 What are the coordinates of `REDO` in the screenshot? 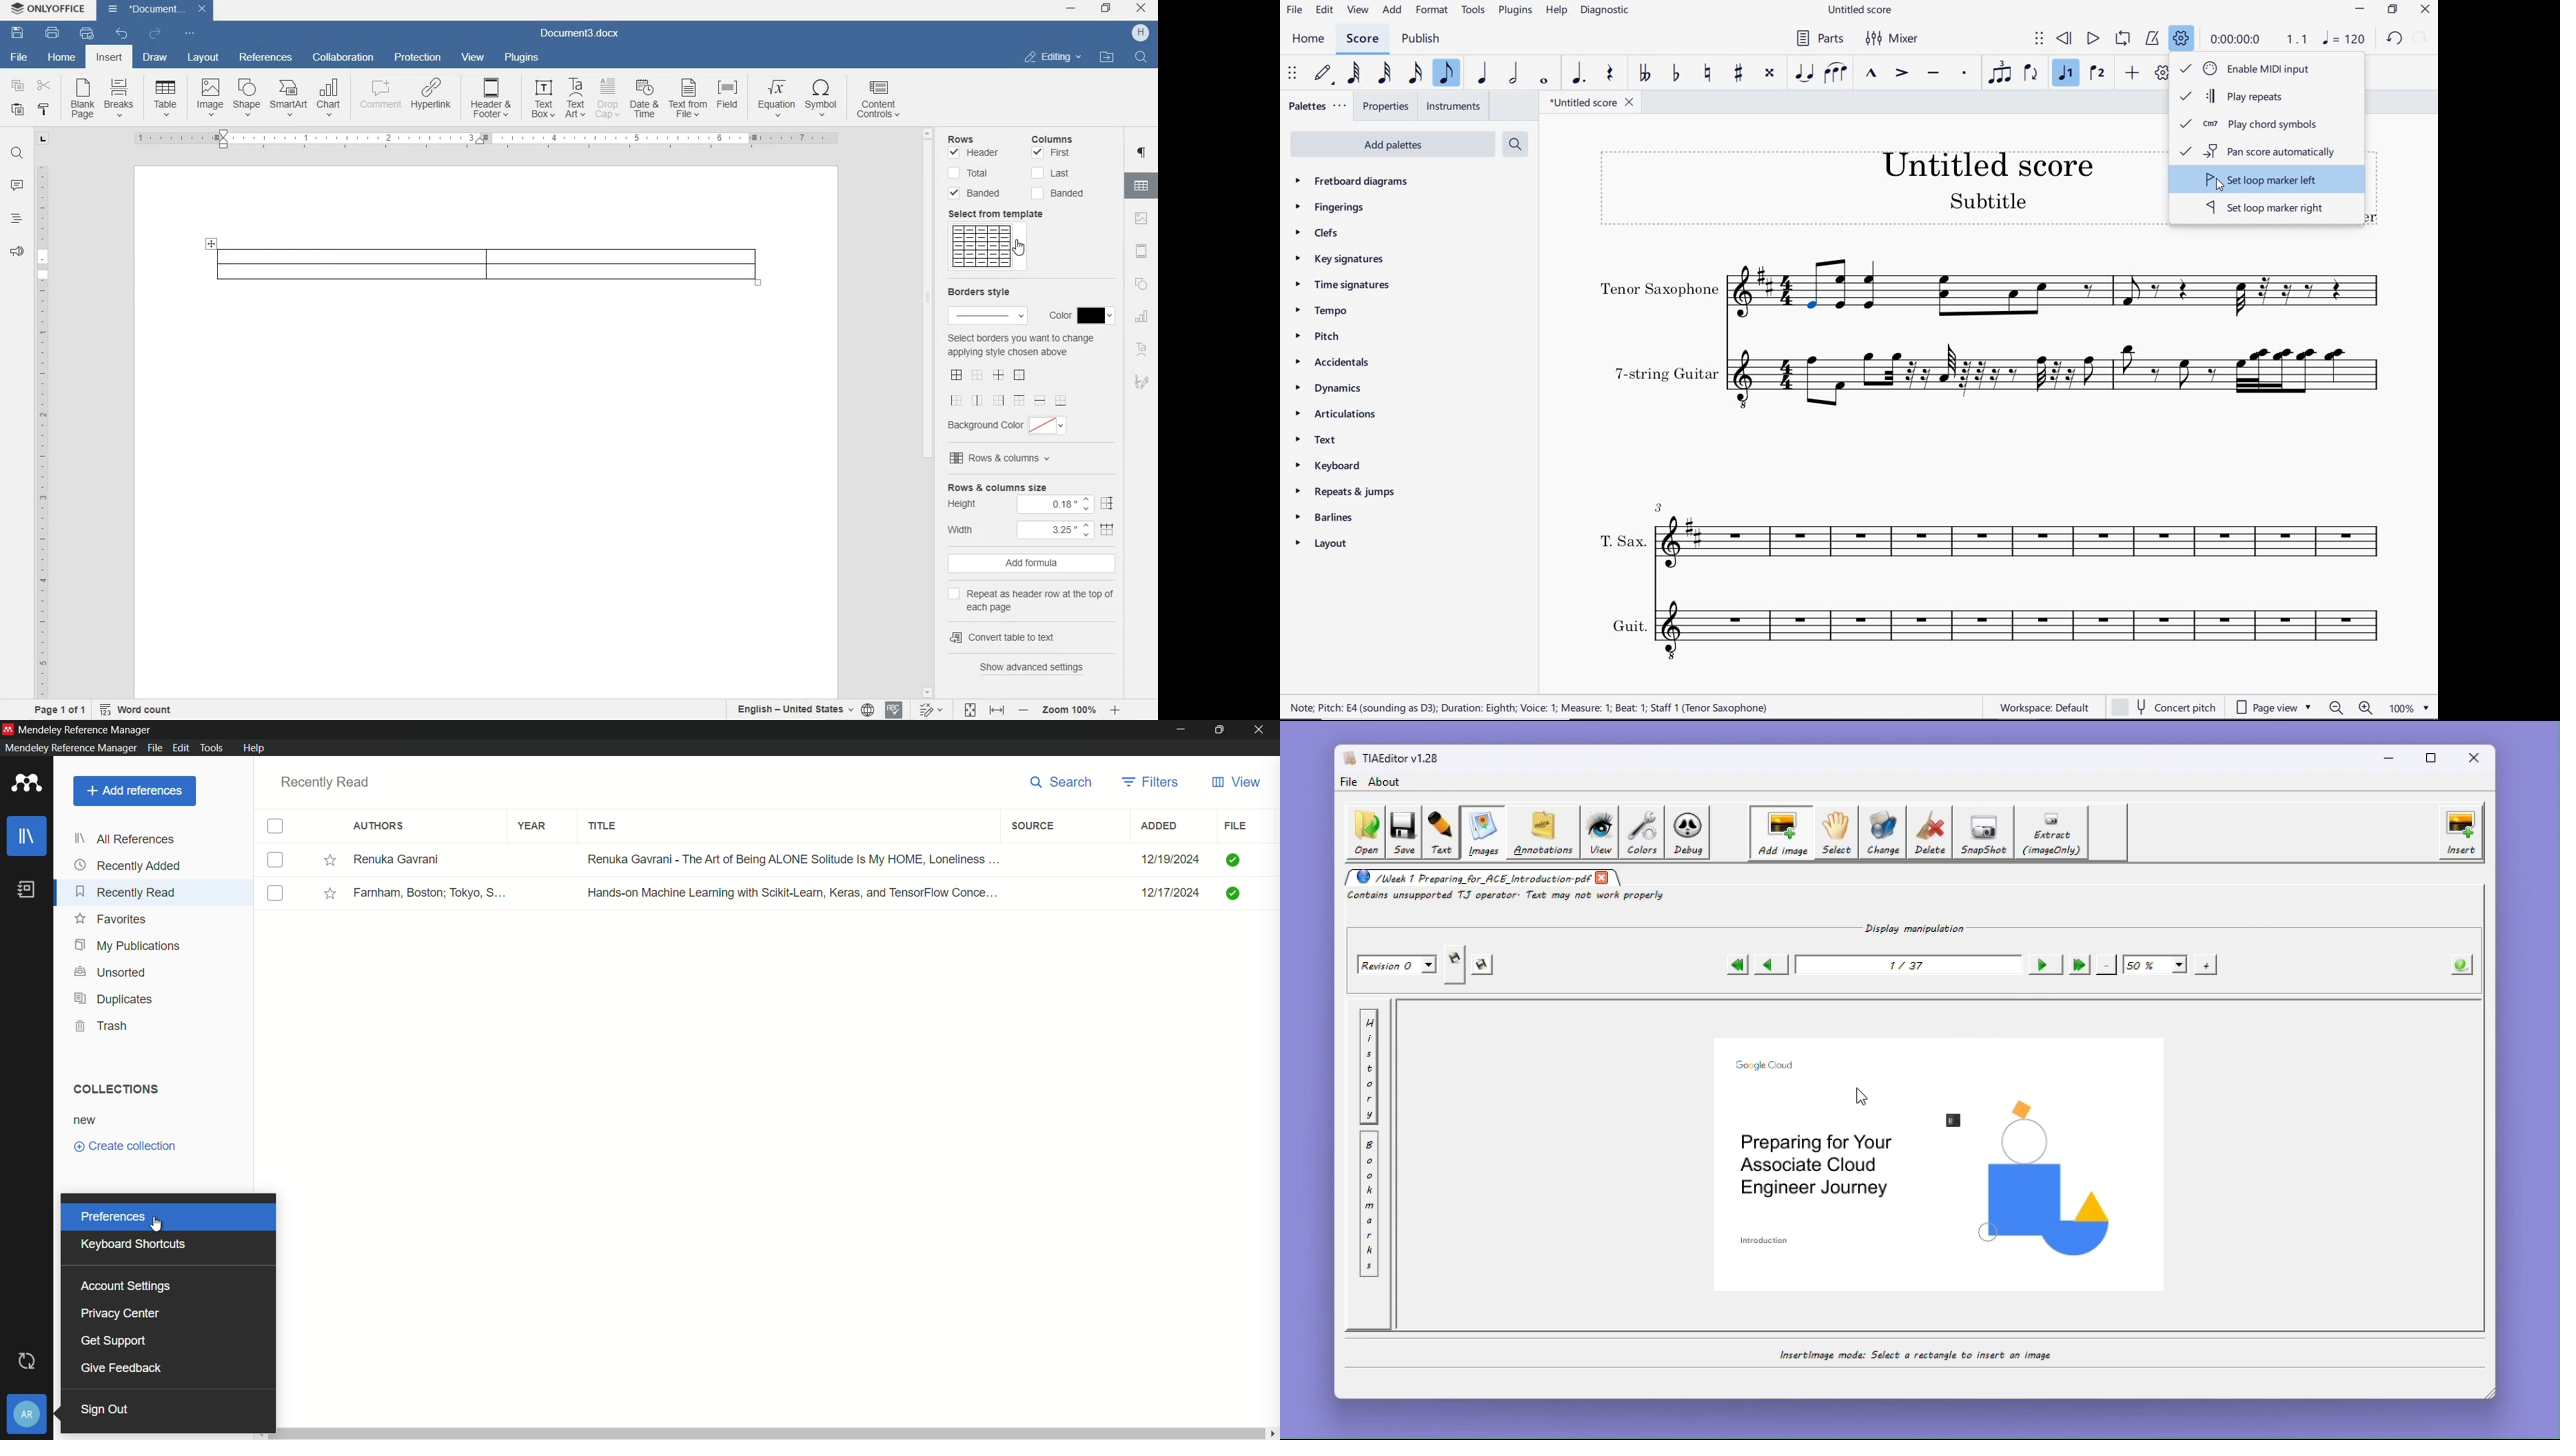 It's located at (154, 33).